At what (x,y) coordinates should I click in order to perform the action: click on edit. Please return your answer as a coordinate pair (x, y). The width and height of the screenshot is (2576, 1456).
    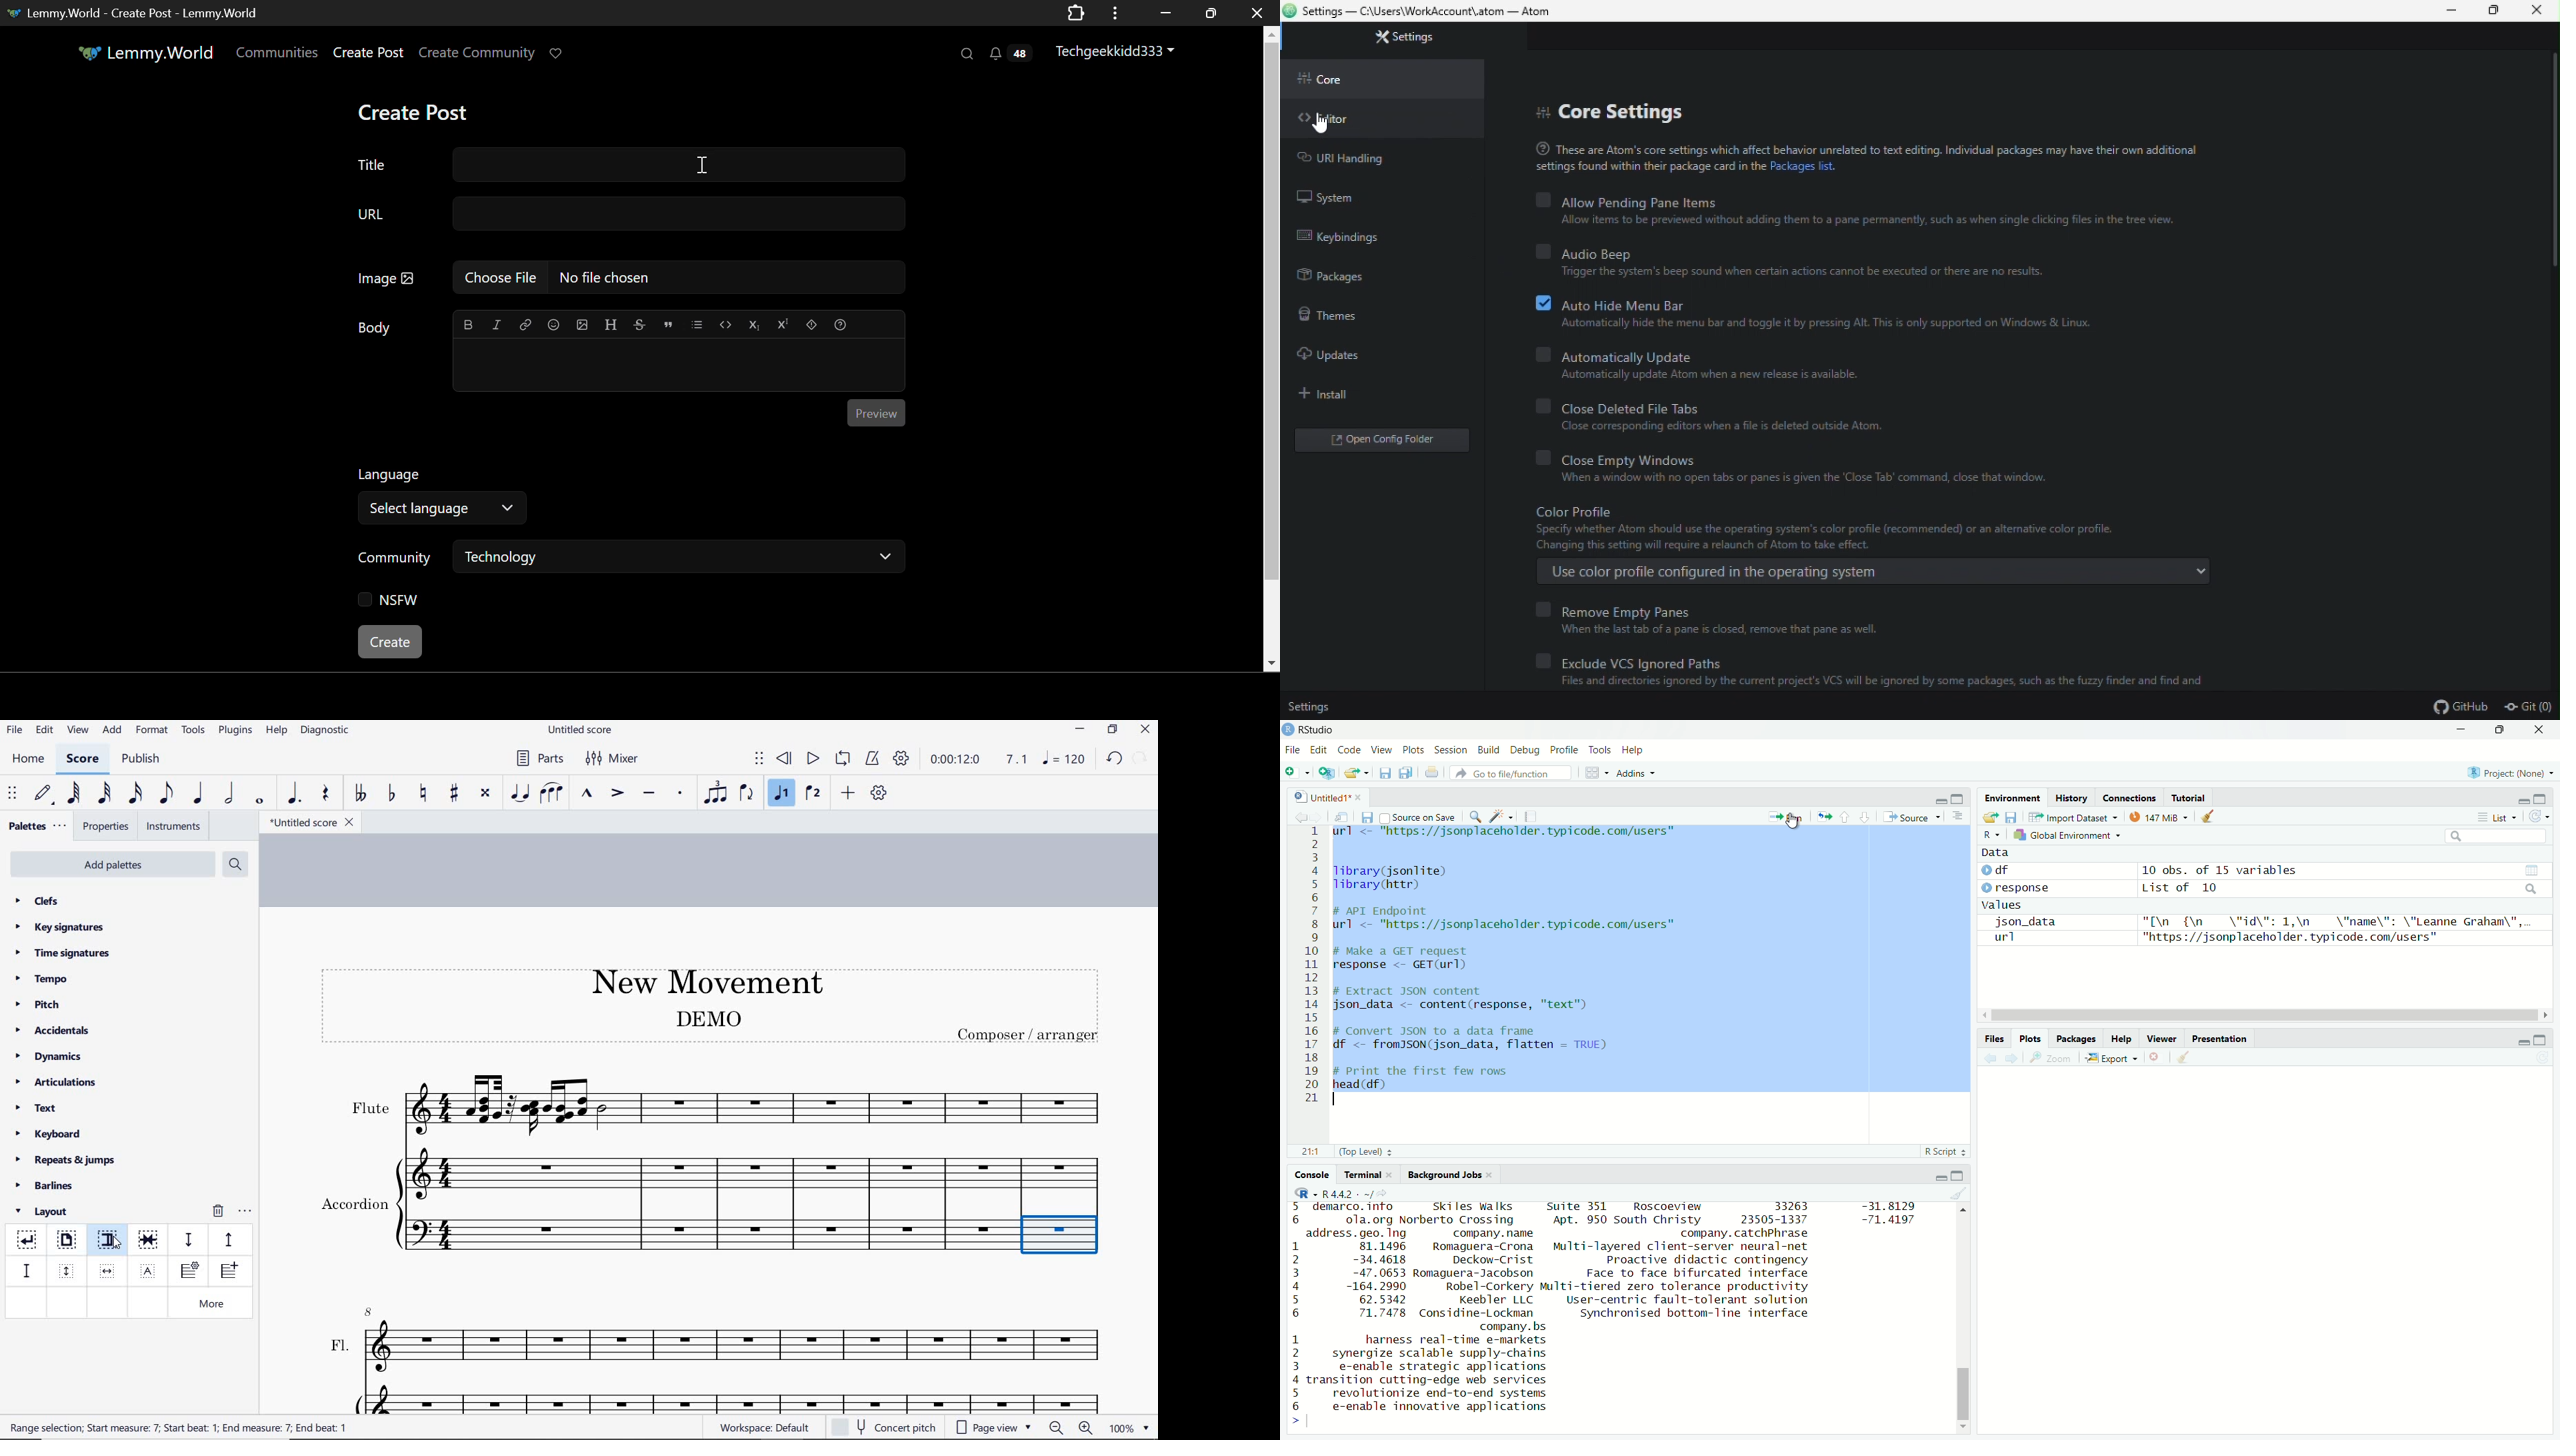
    Looking at the image, I should click on (43, 730).